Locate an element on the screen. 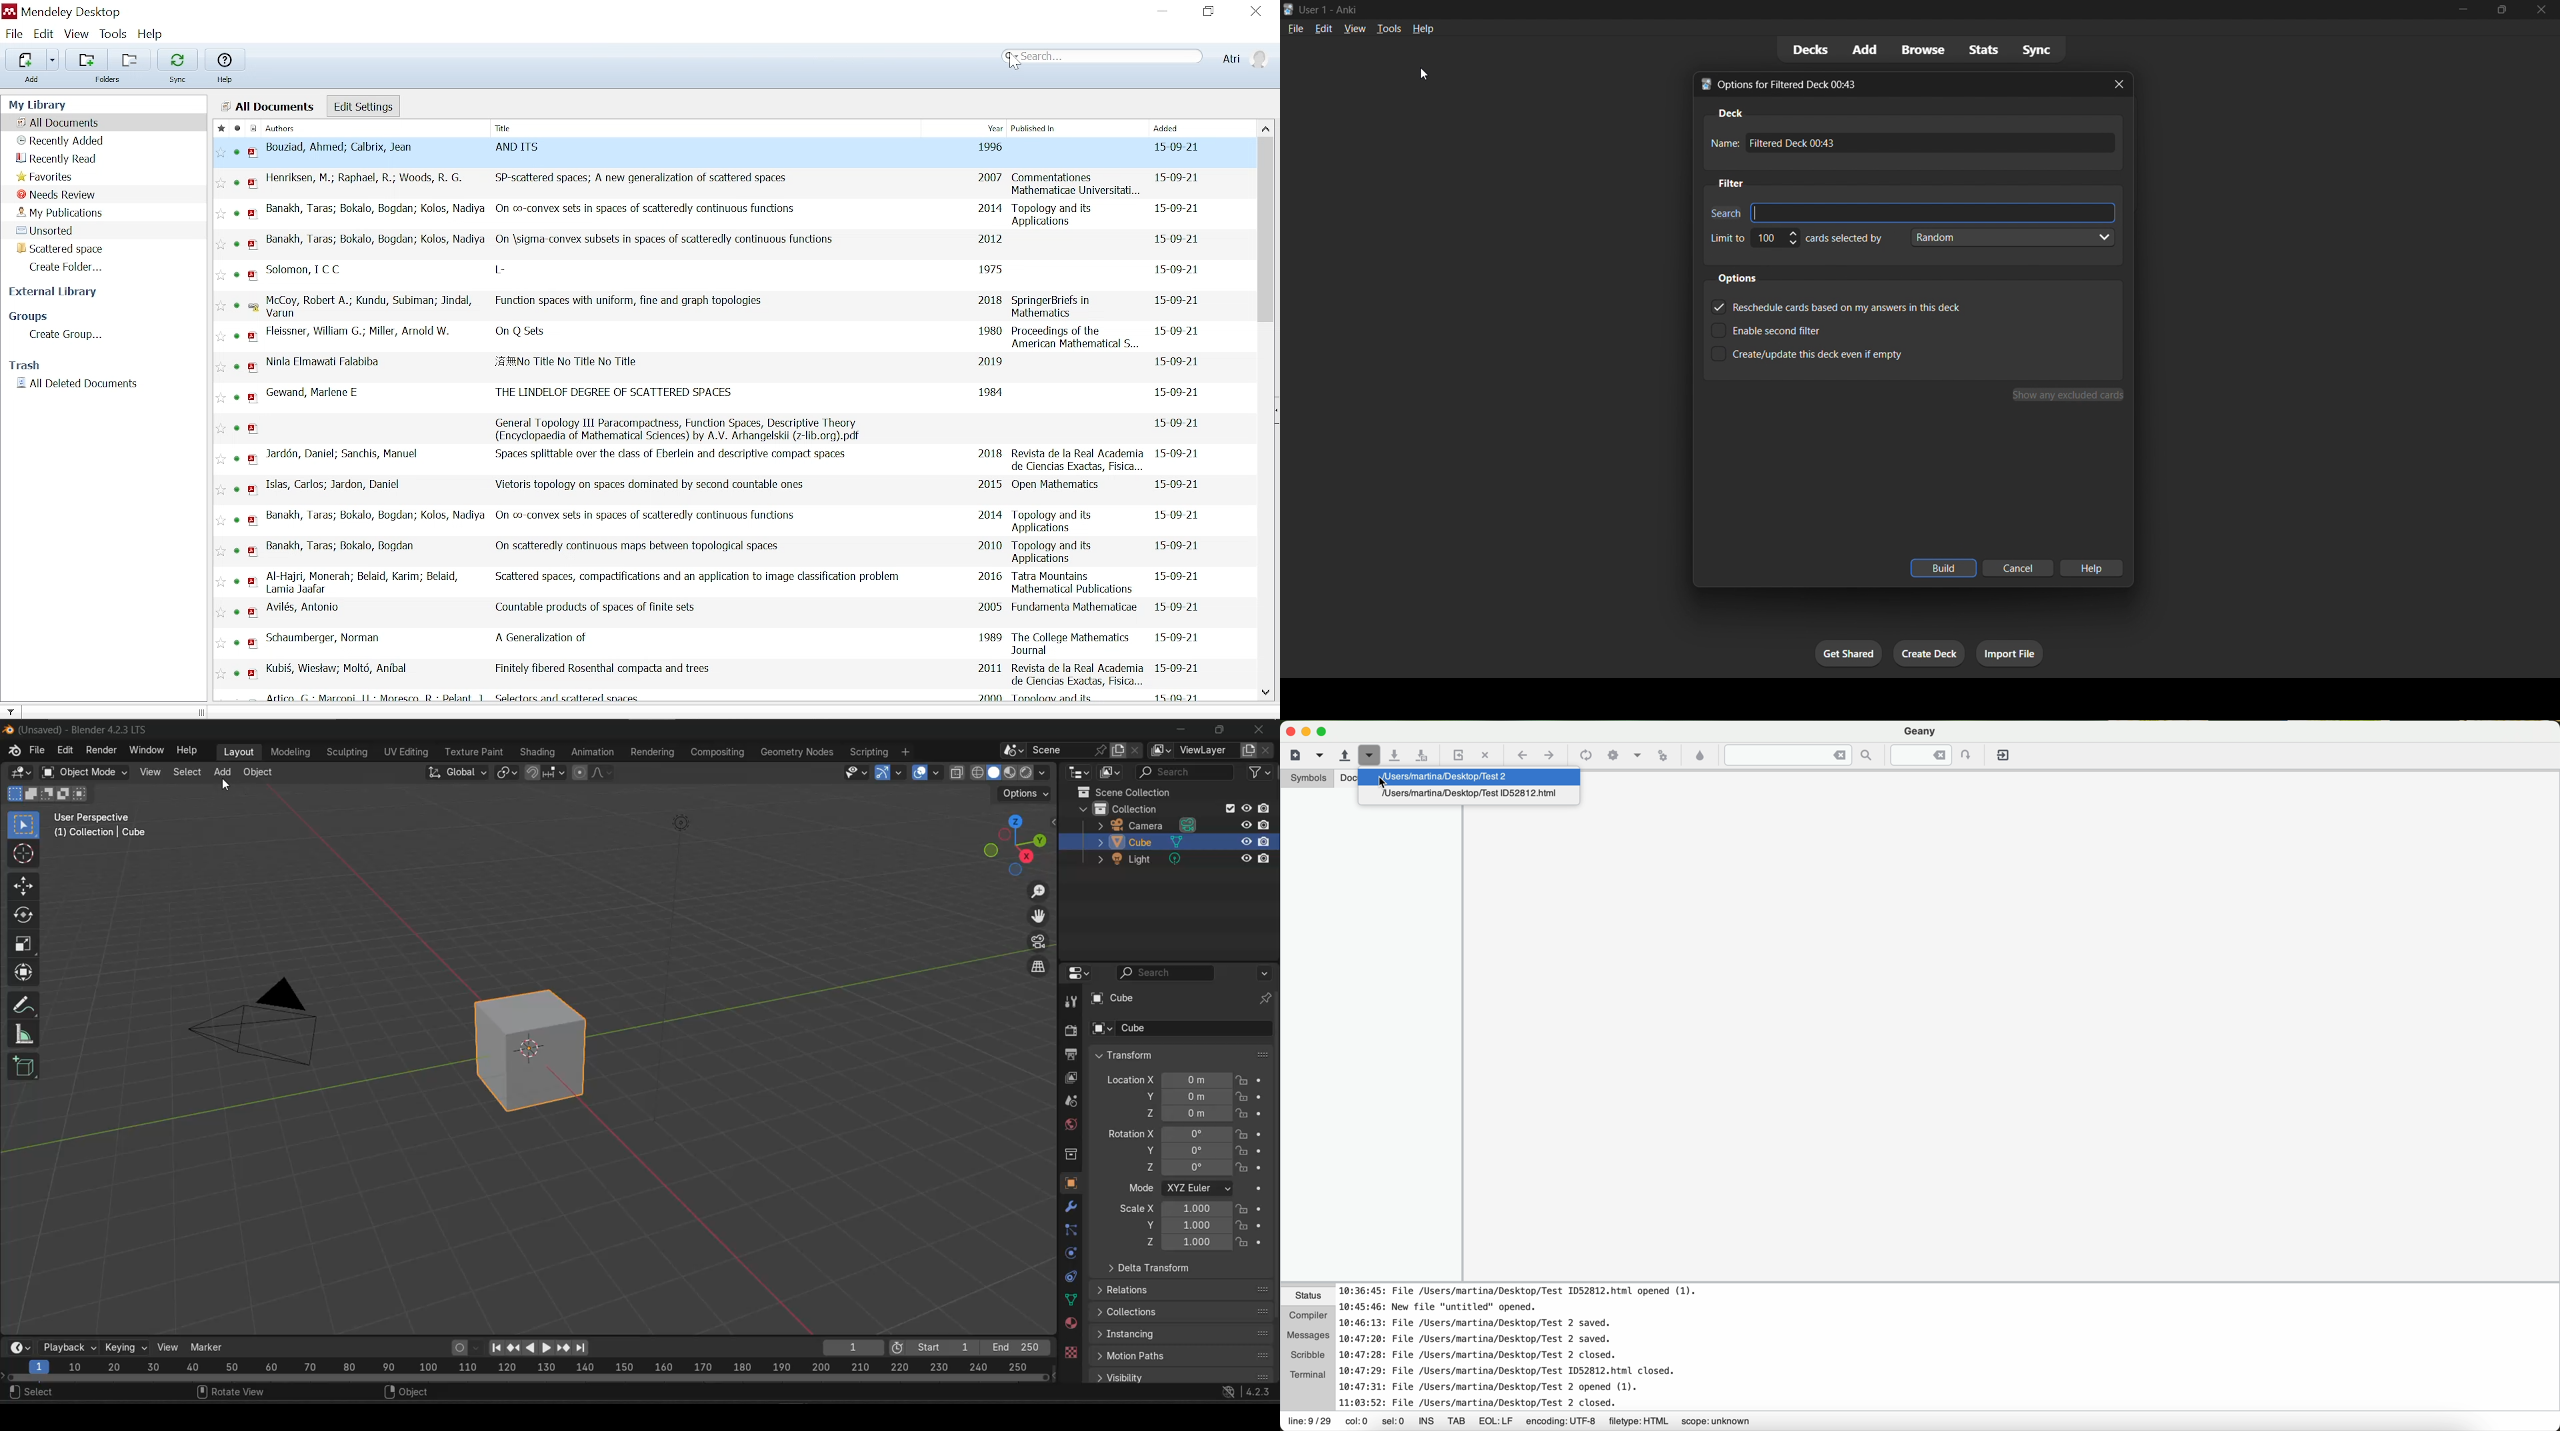  relations is located at coordinates (1181, 1291).